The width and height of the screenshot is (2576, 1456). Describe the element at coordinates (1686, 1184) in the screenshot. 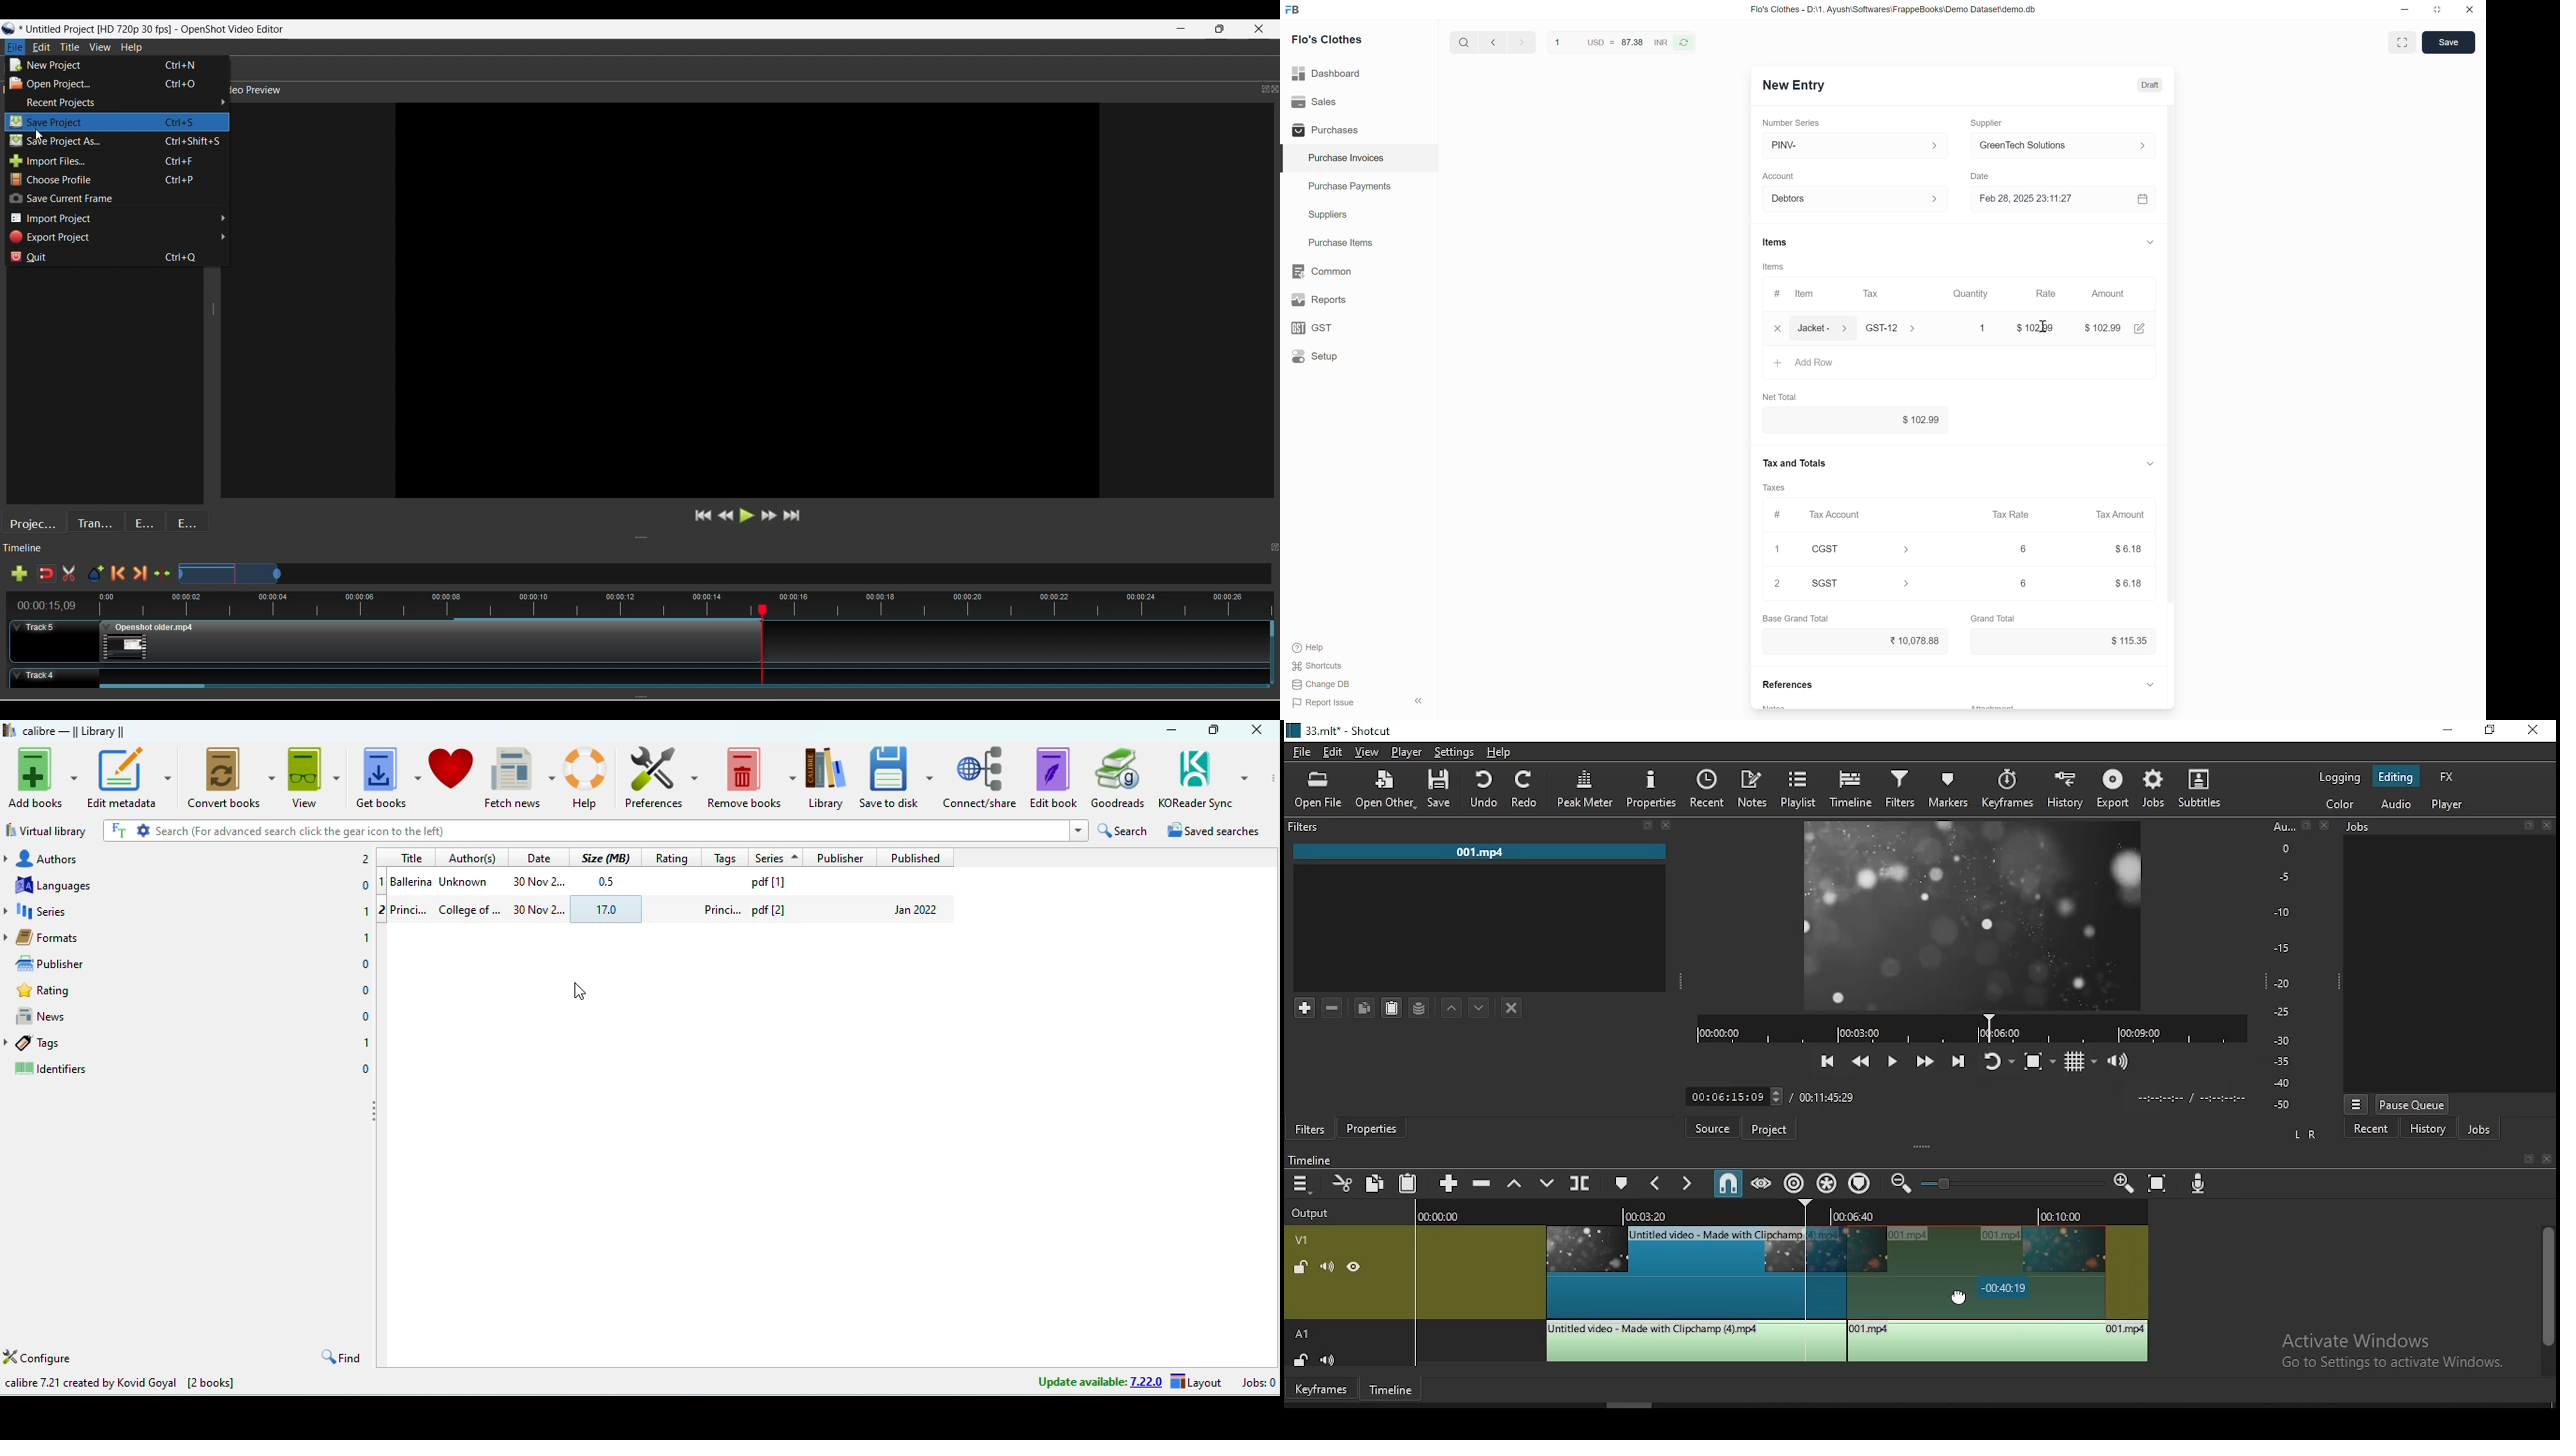

I see `next marker` at that location.